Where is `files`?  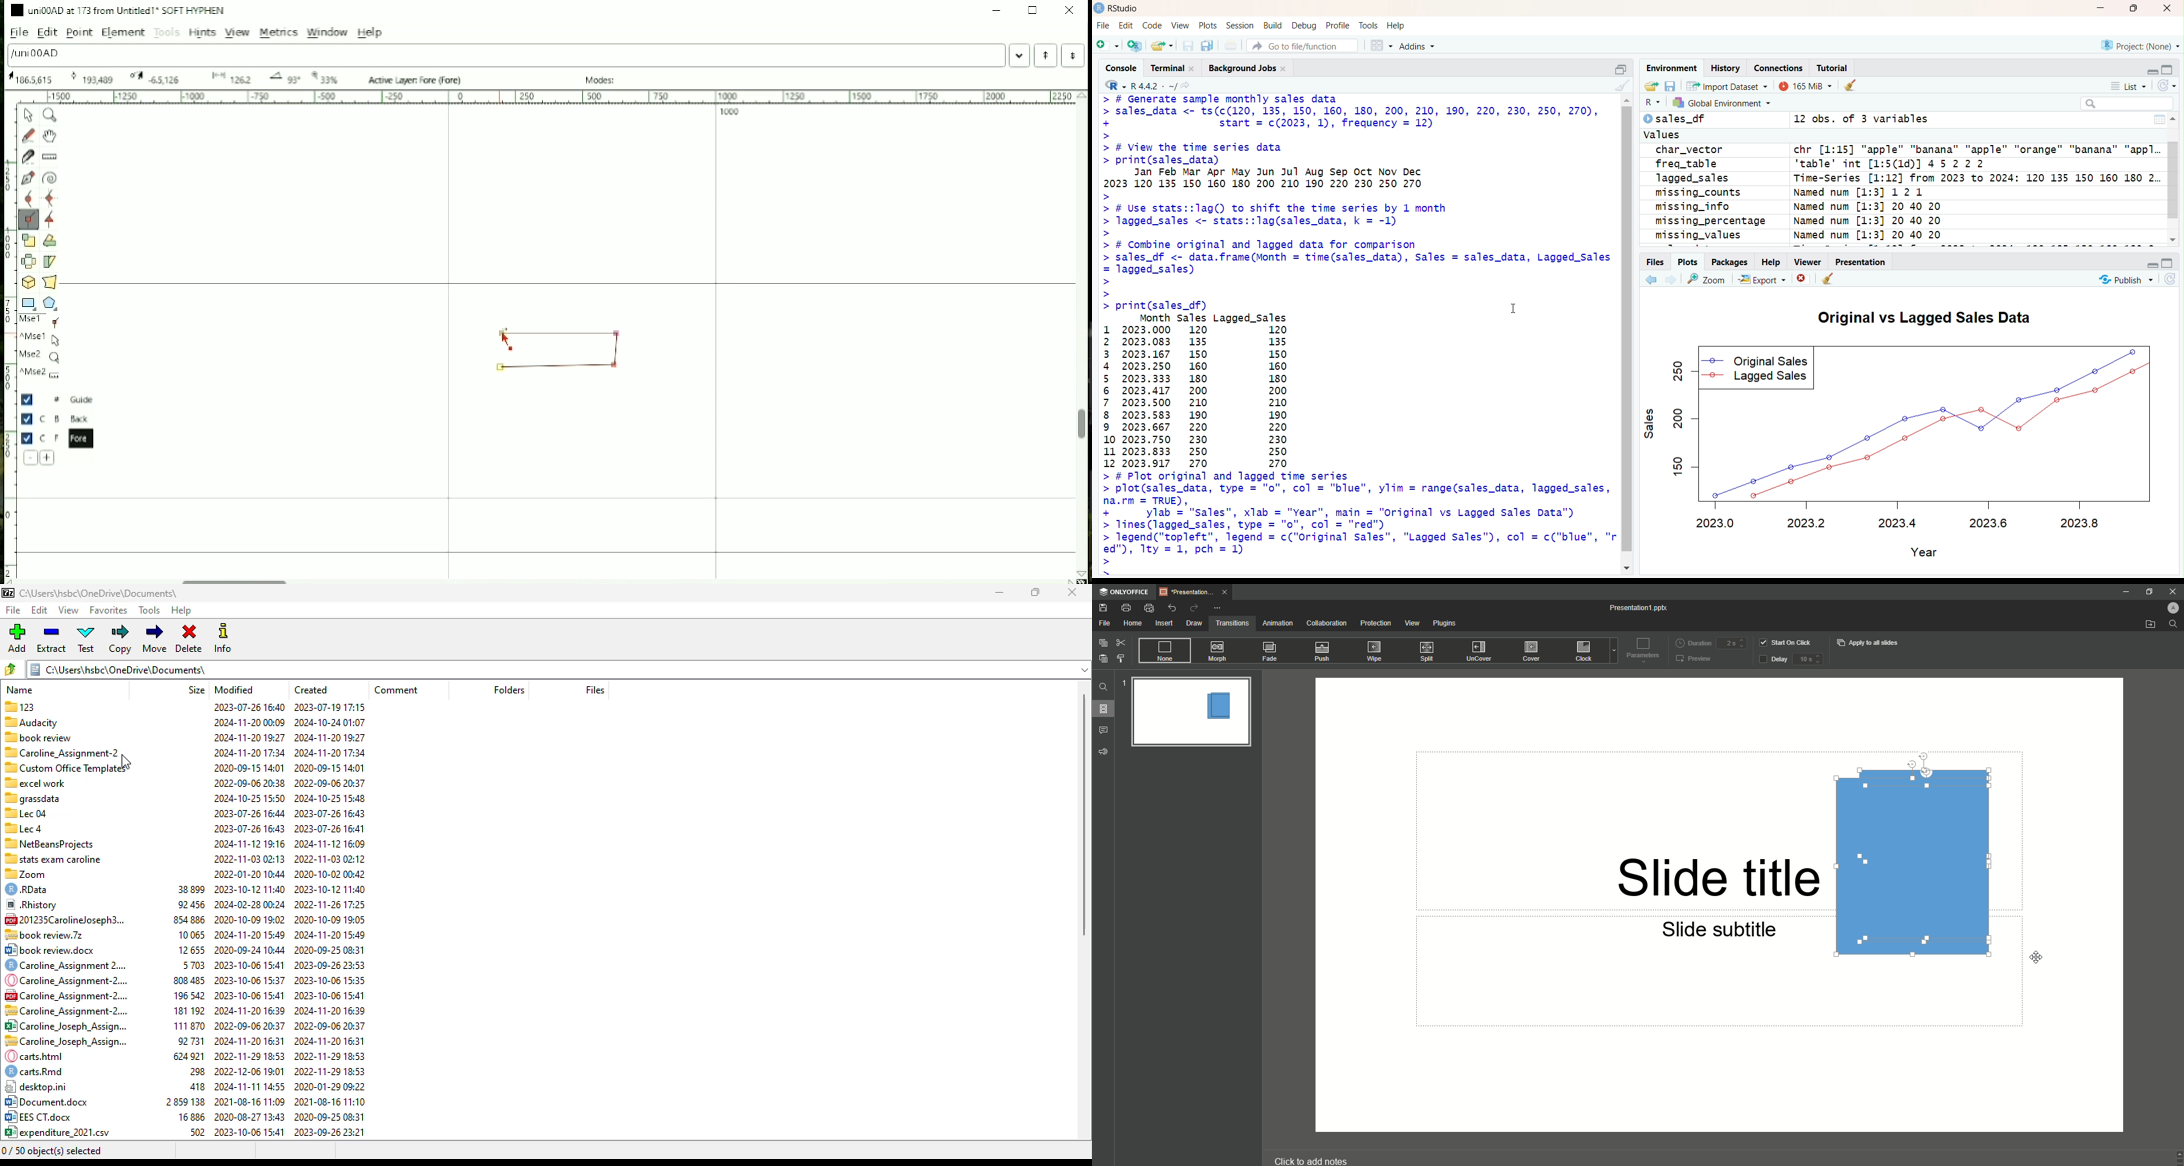
files is located at coordinates (1655, 263).